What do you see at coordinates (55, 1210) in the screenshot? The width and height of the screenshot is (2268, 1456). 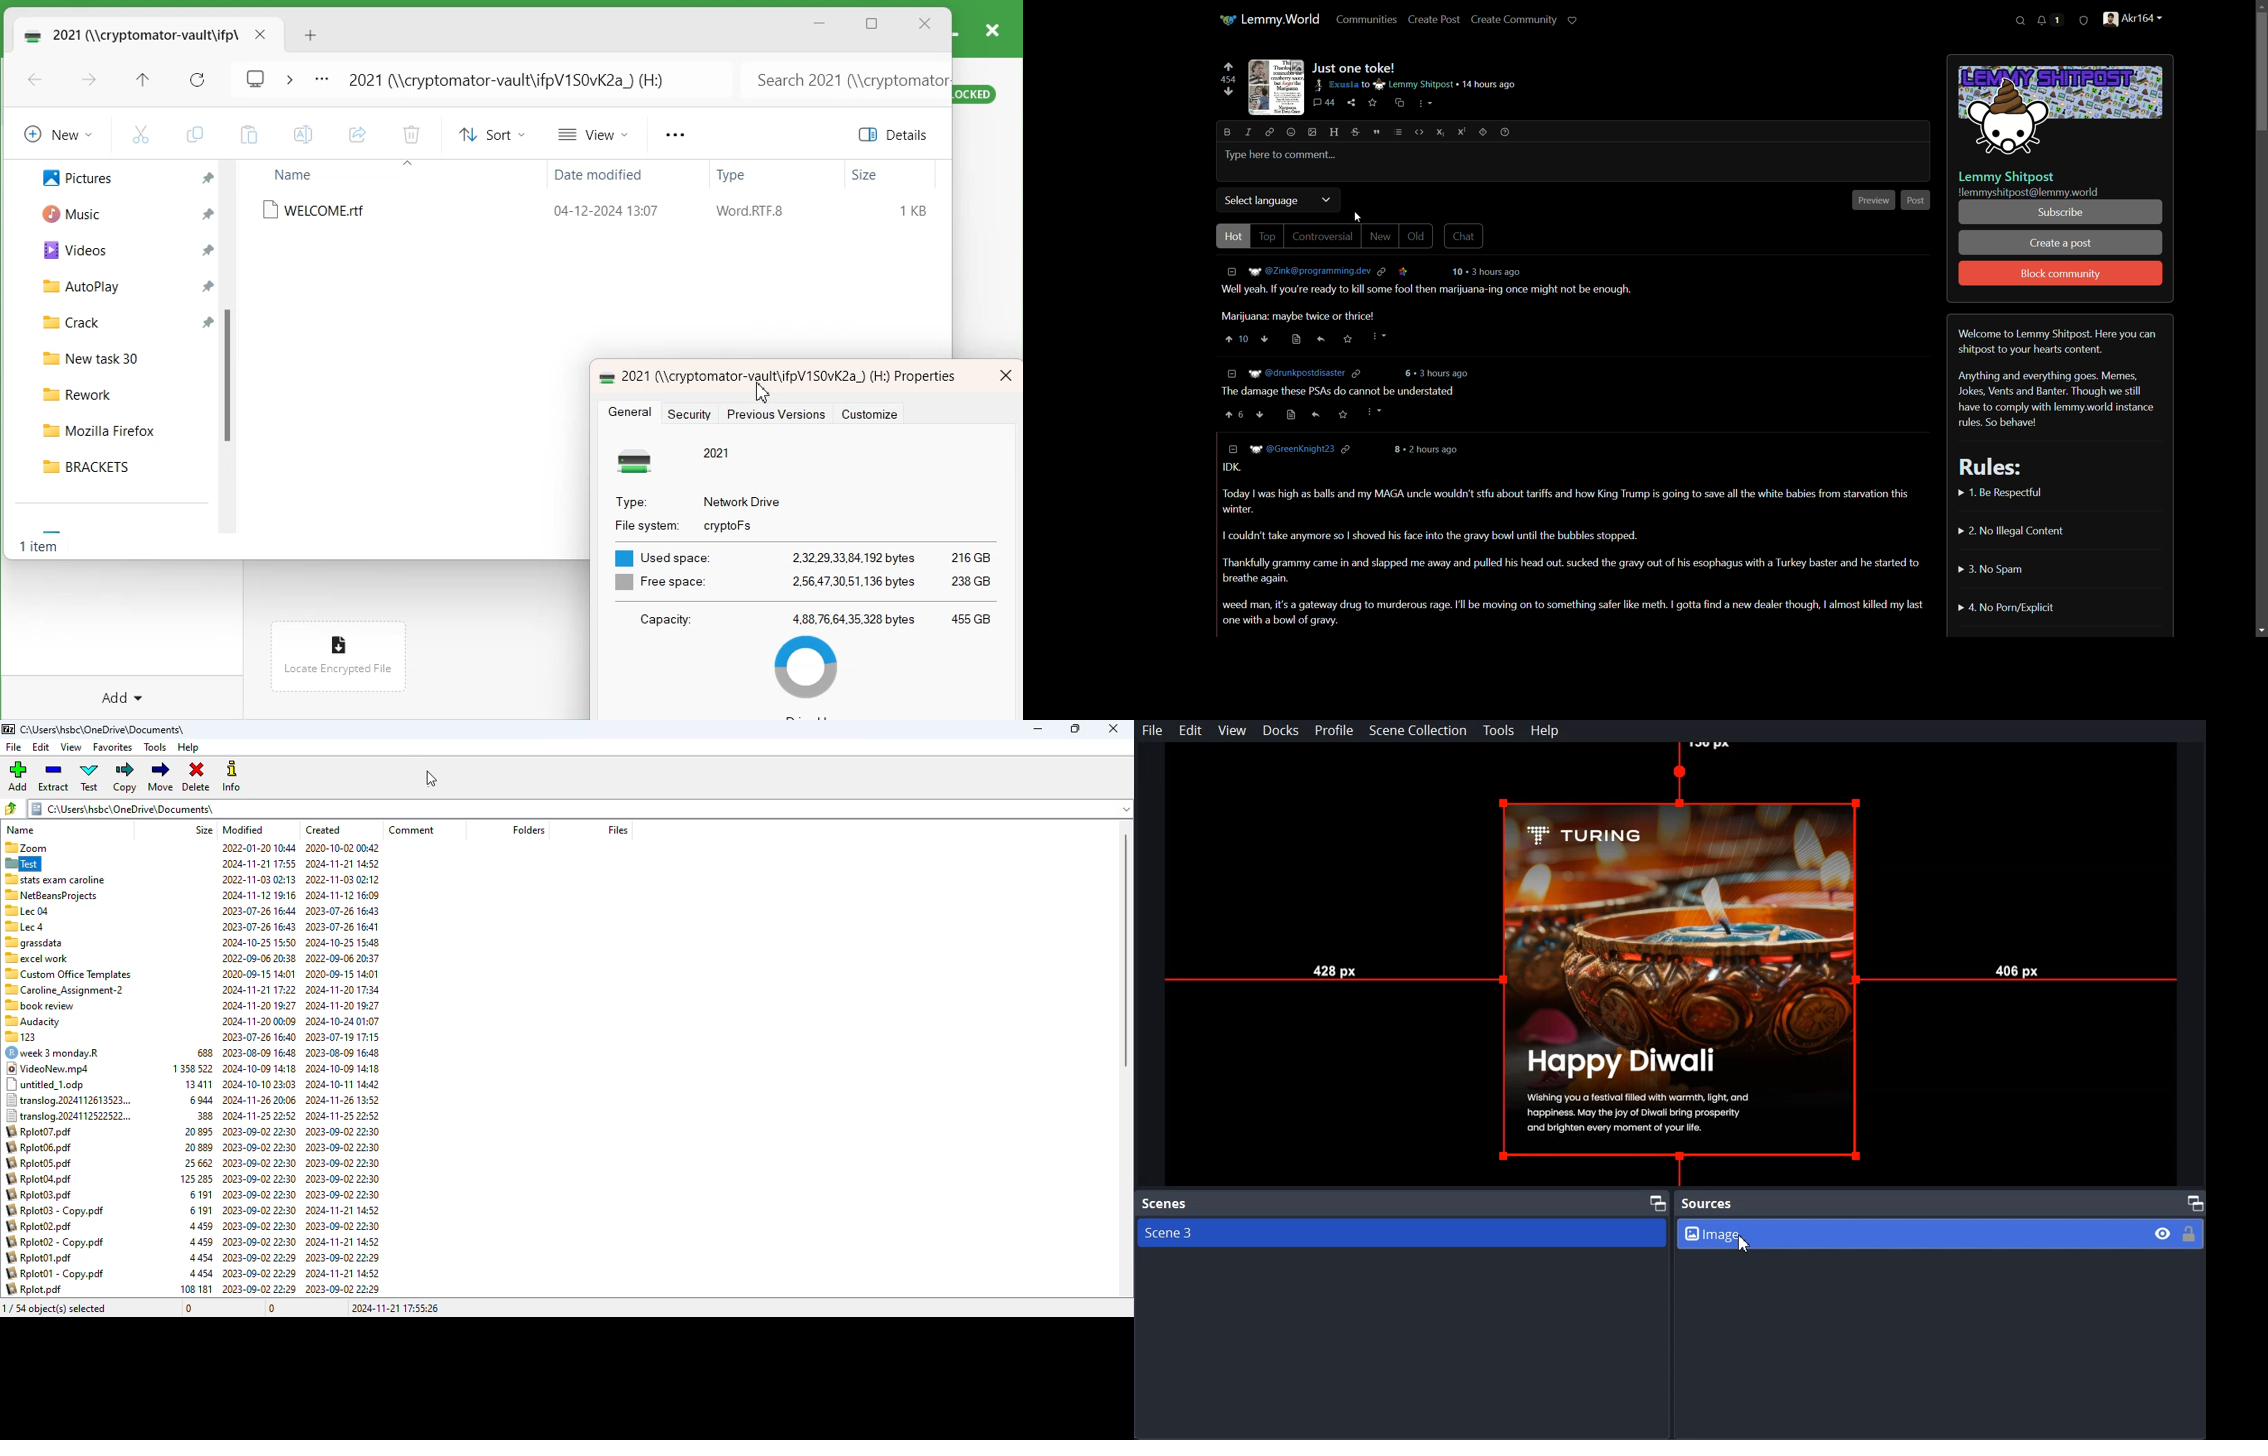 I see `Rplot03 - Copy.pdf` at bounding box center [55, 1210].